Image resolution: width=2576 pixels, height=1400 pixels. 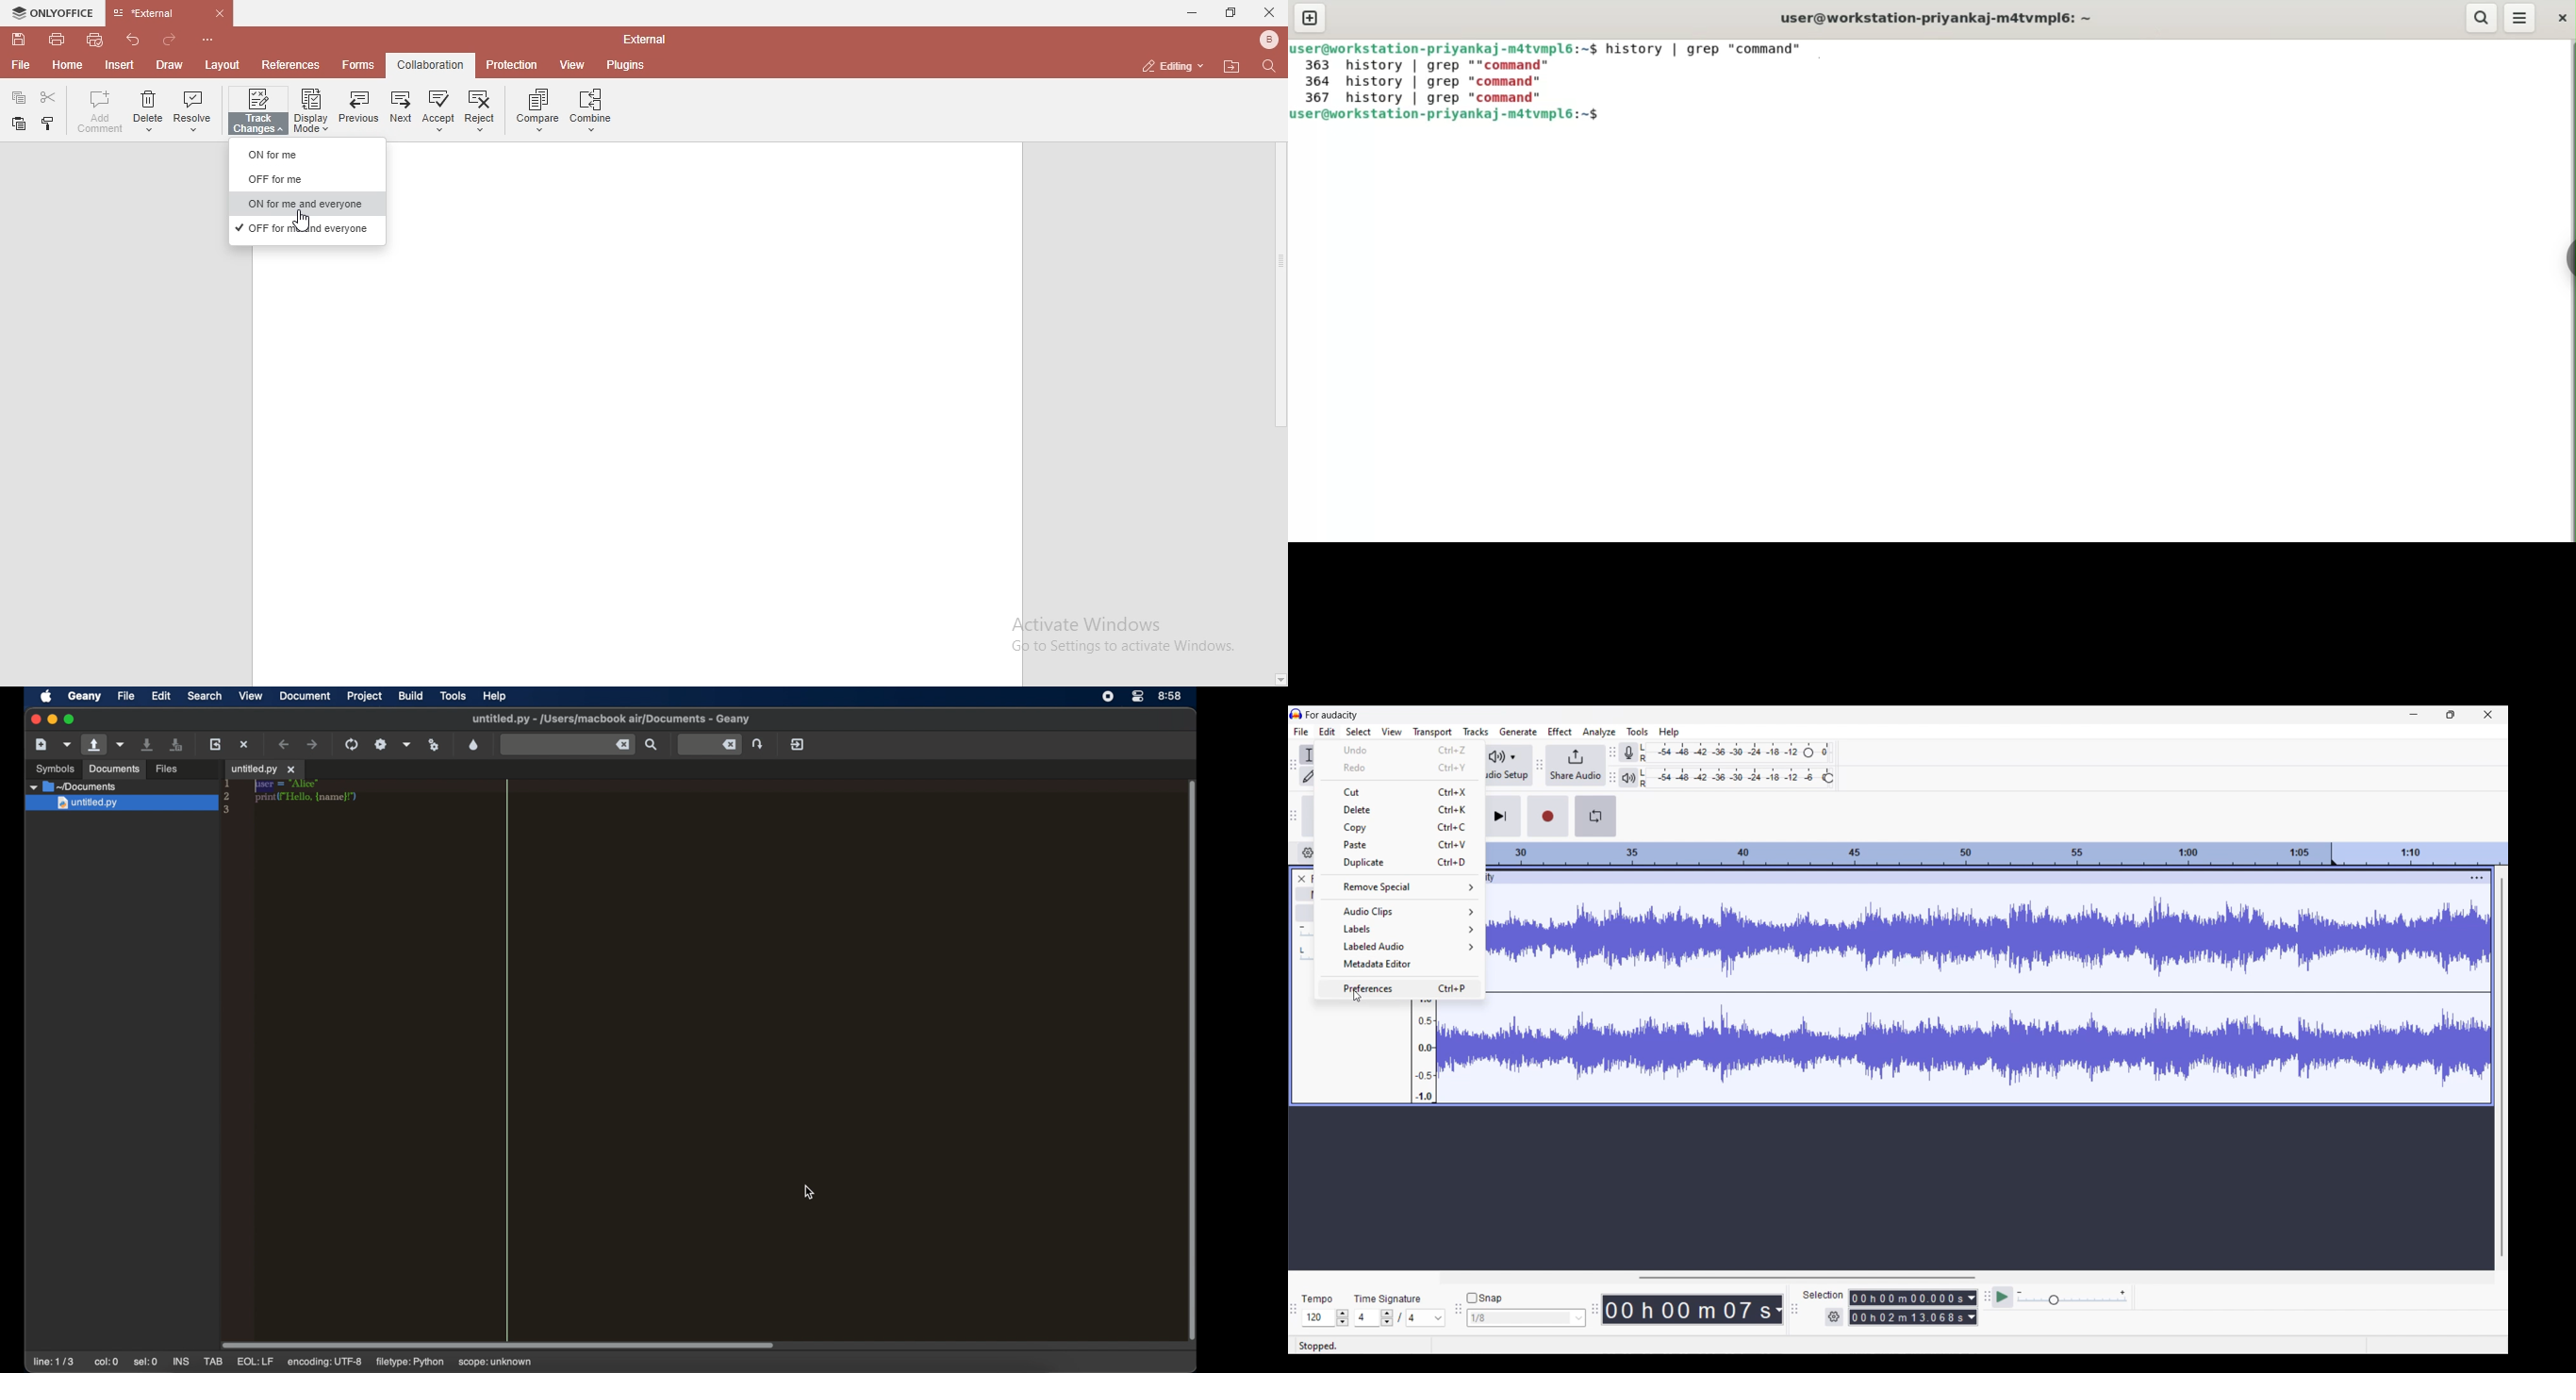 I want to click on Playback level header, so click(x=1828, y=778).